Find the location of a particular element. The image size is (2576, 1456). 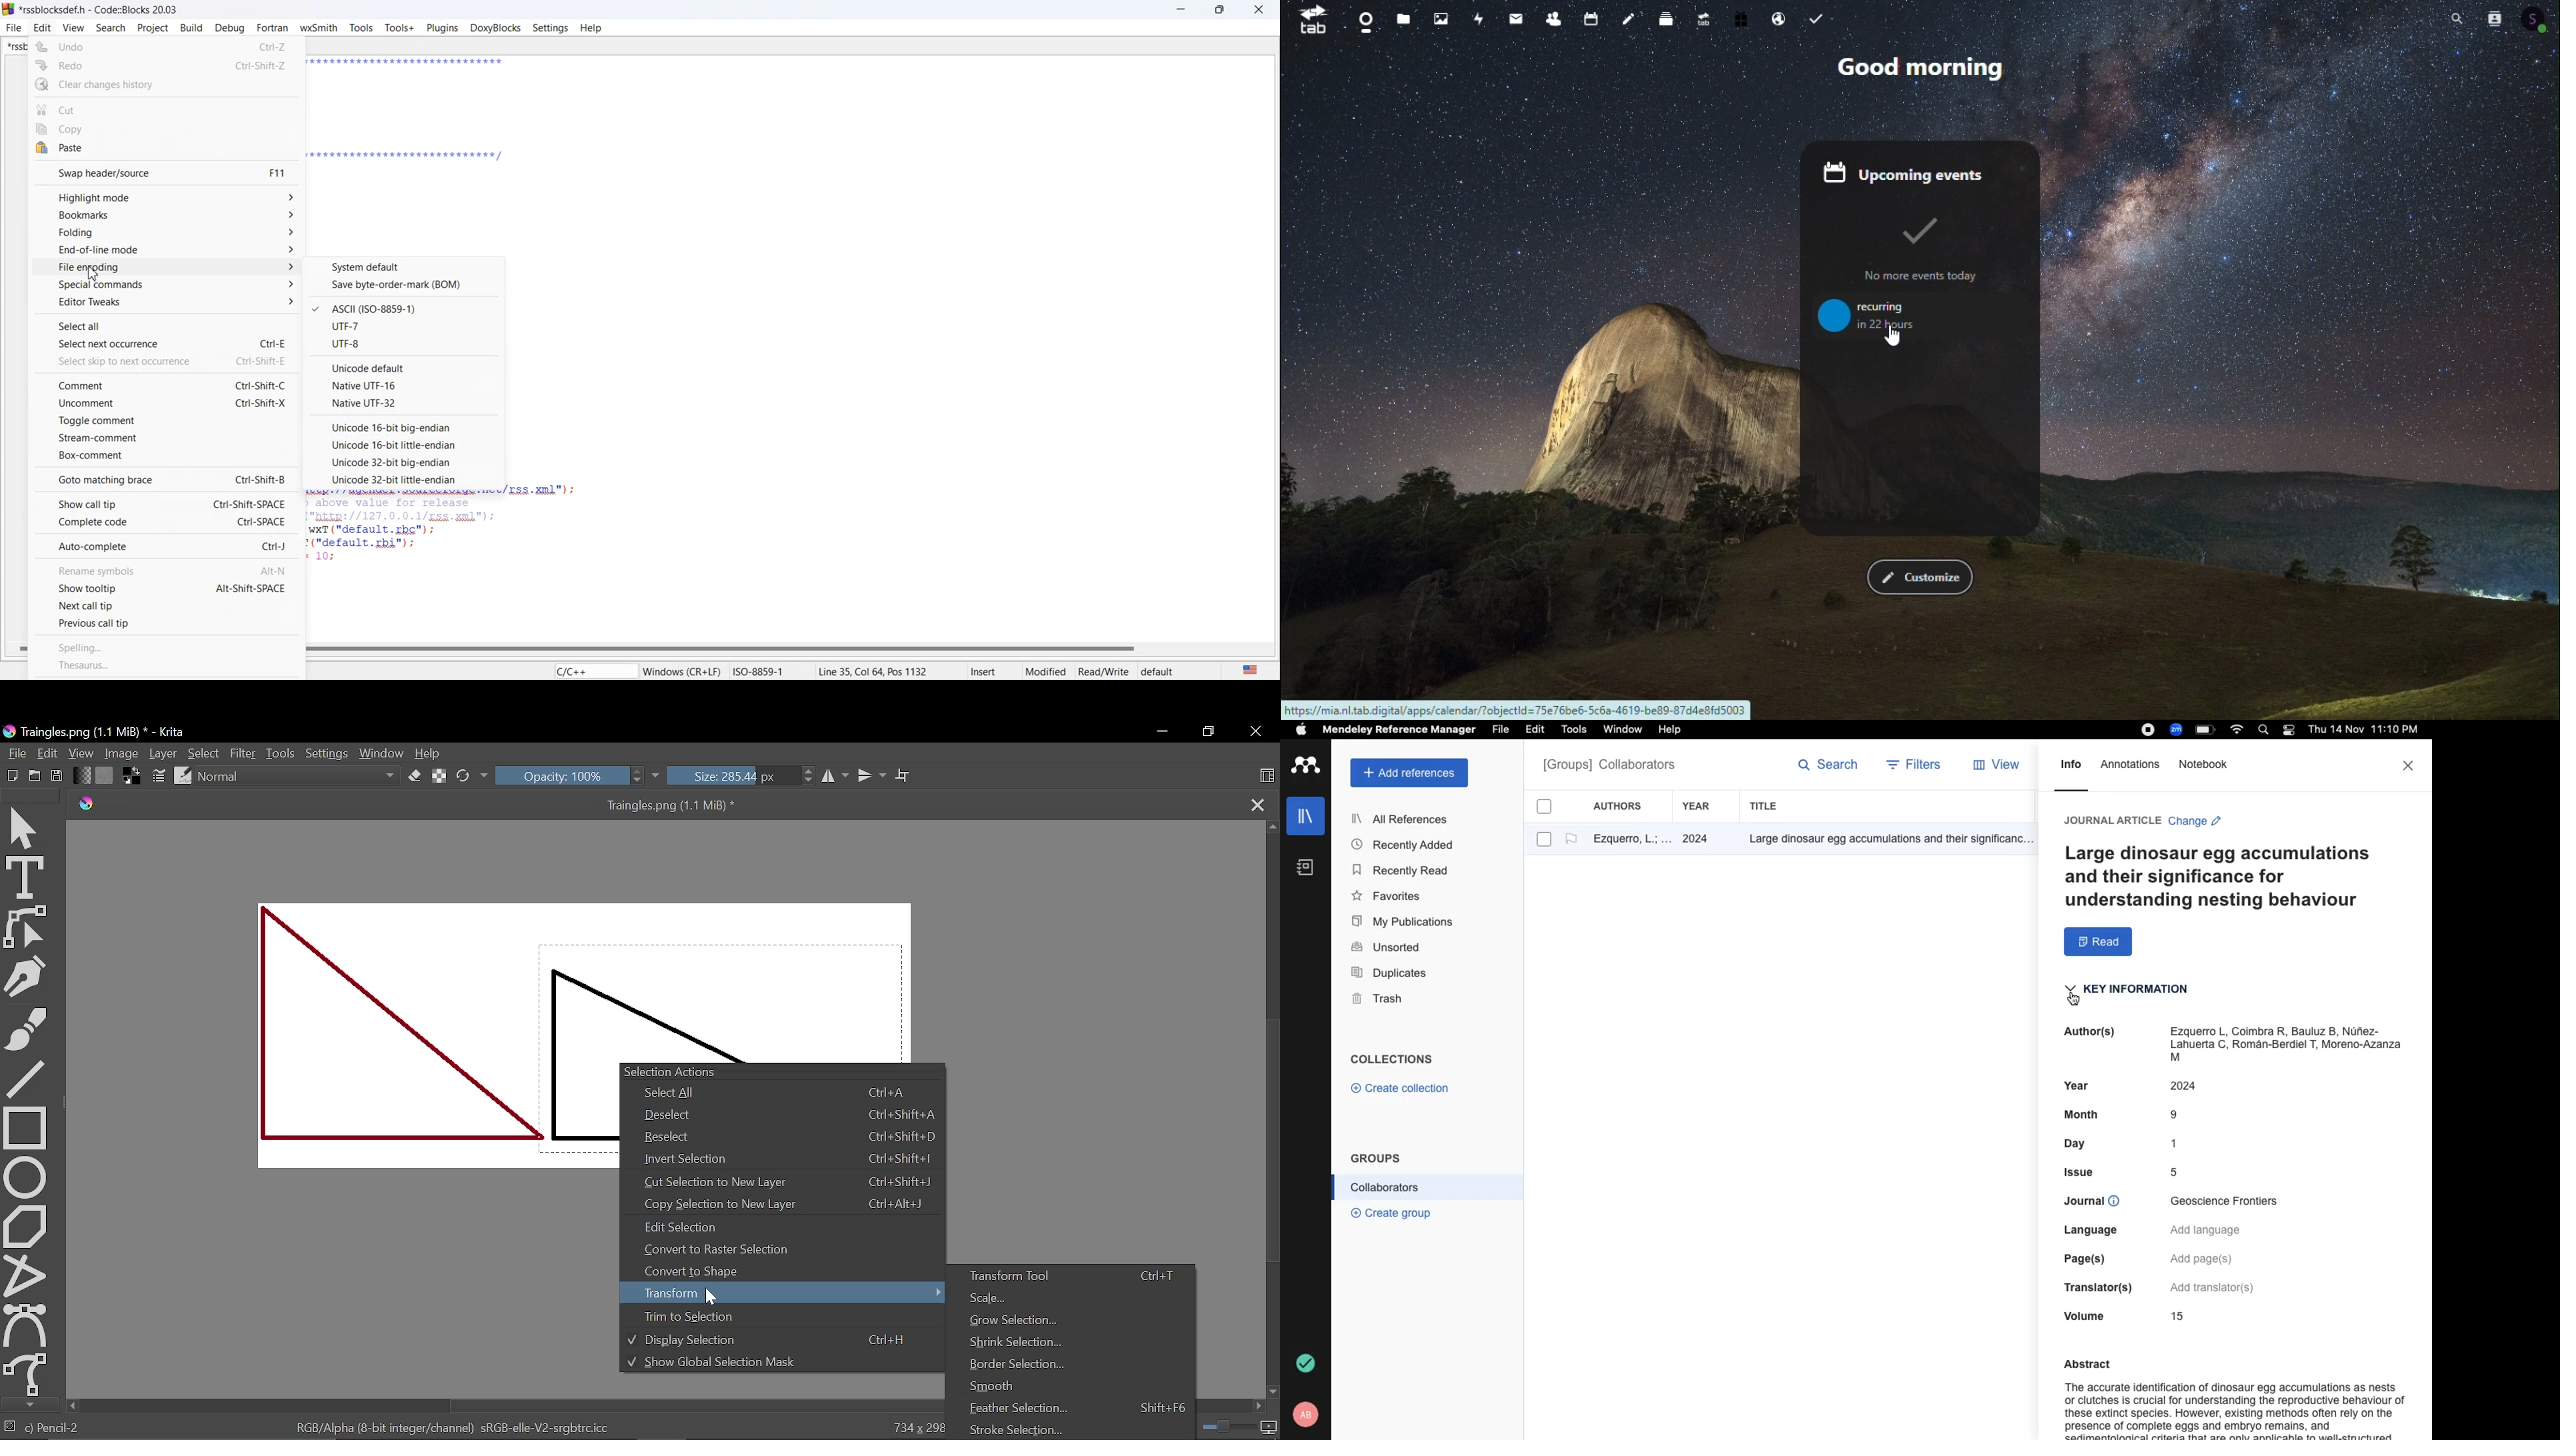

libraries is located at coordinates (1304, 814).